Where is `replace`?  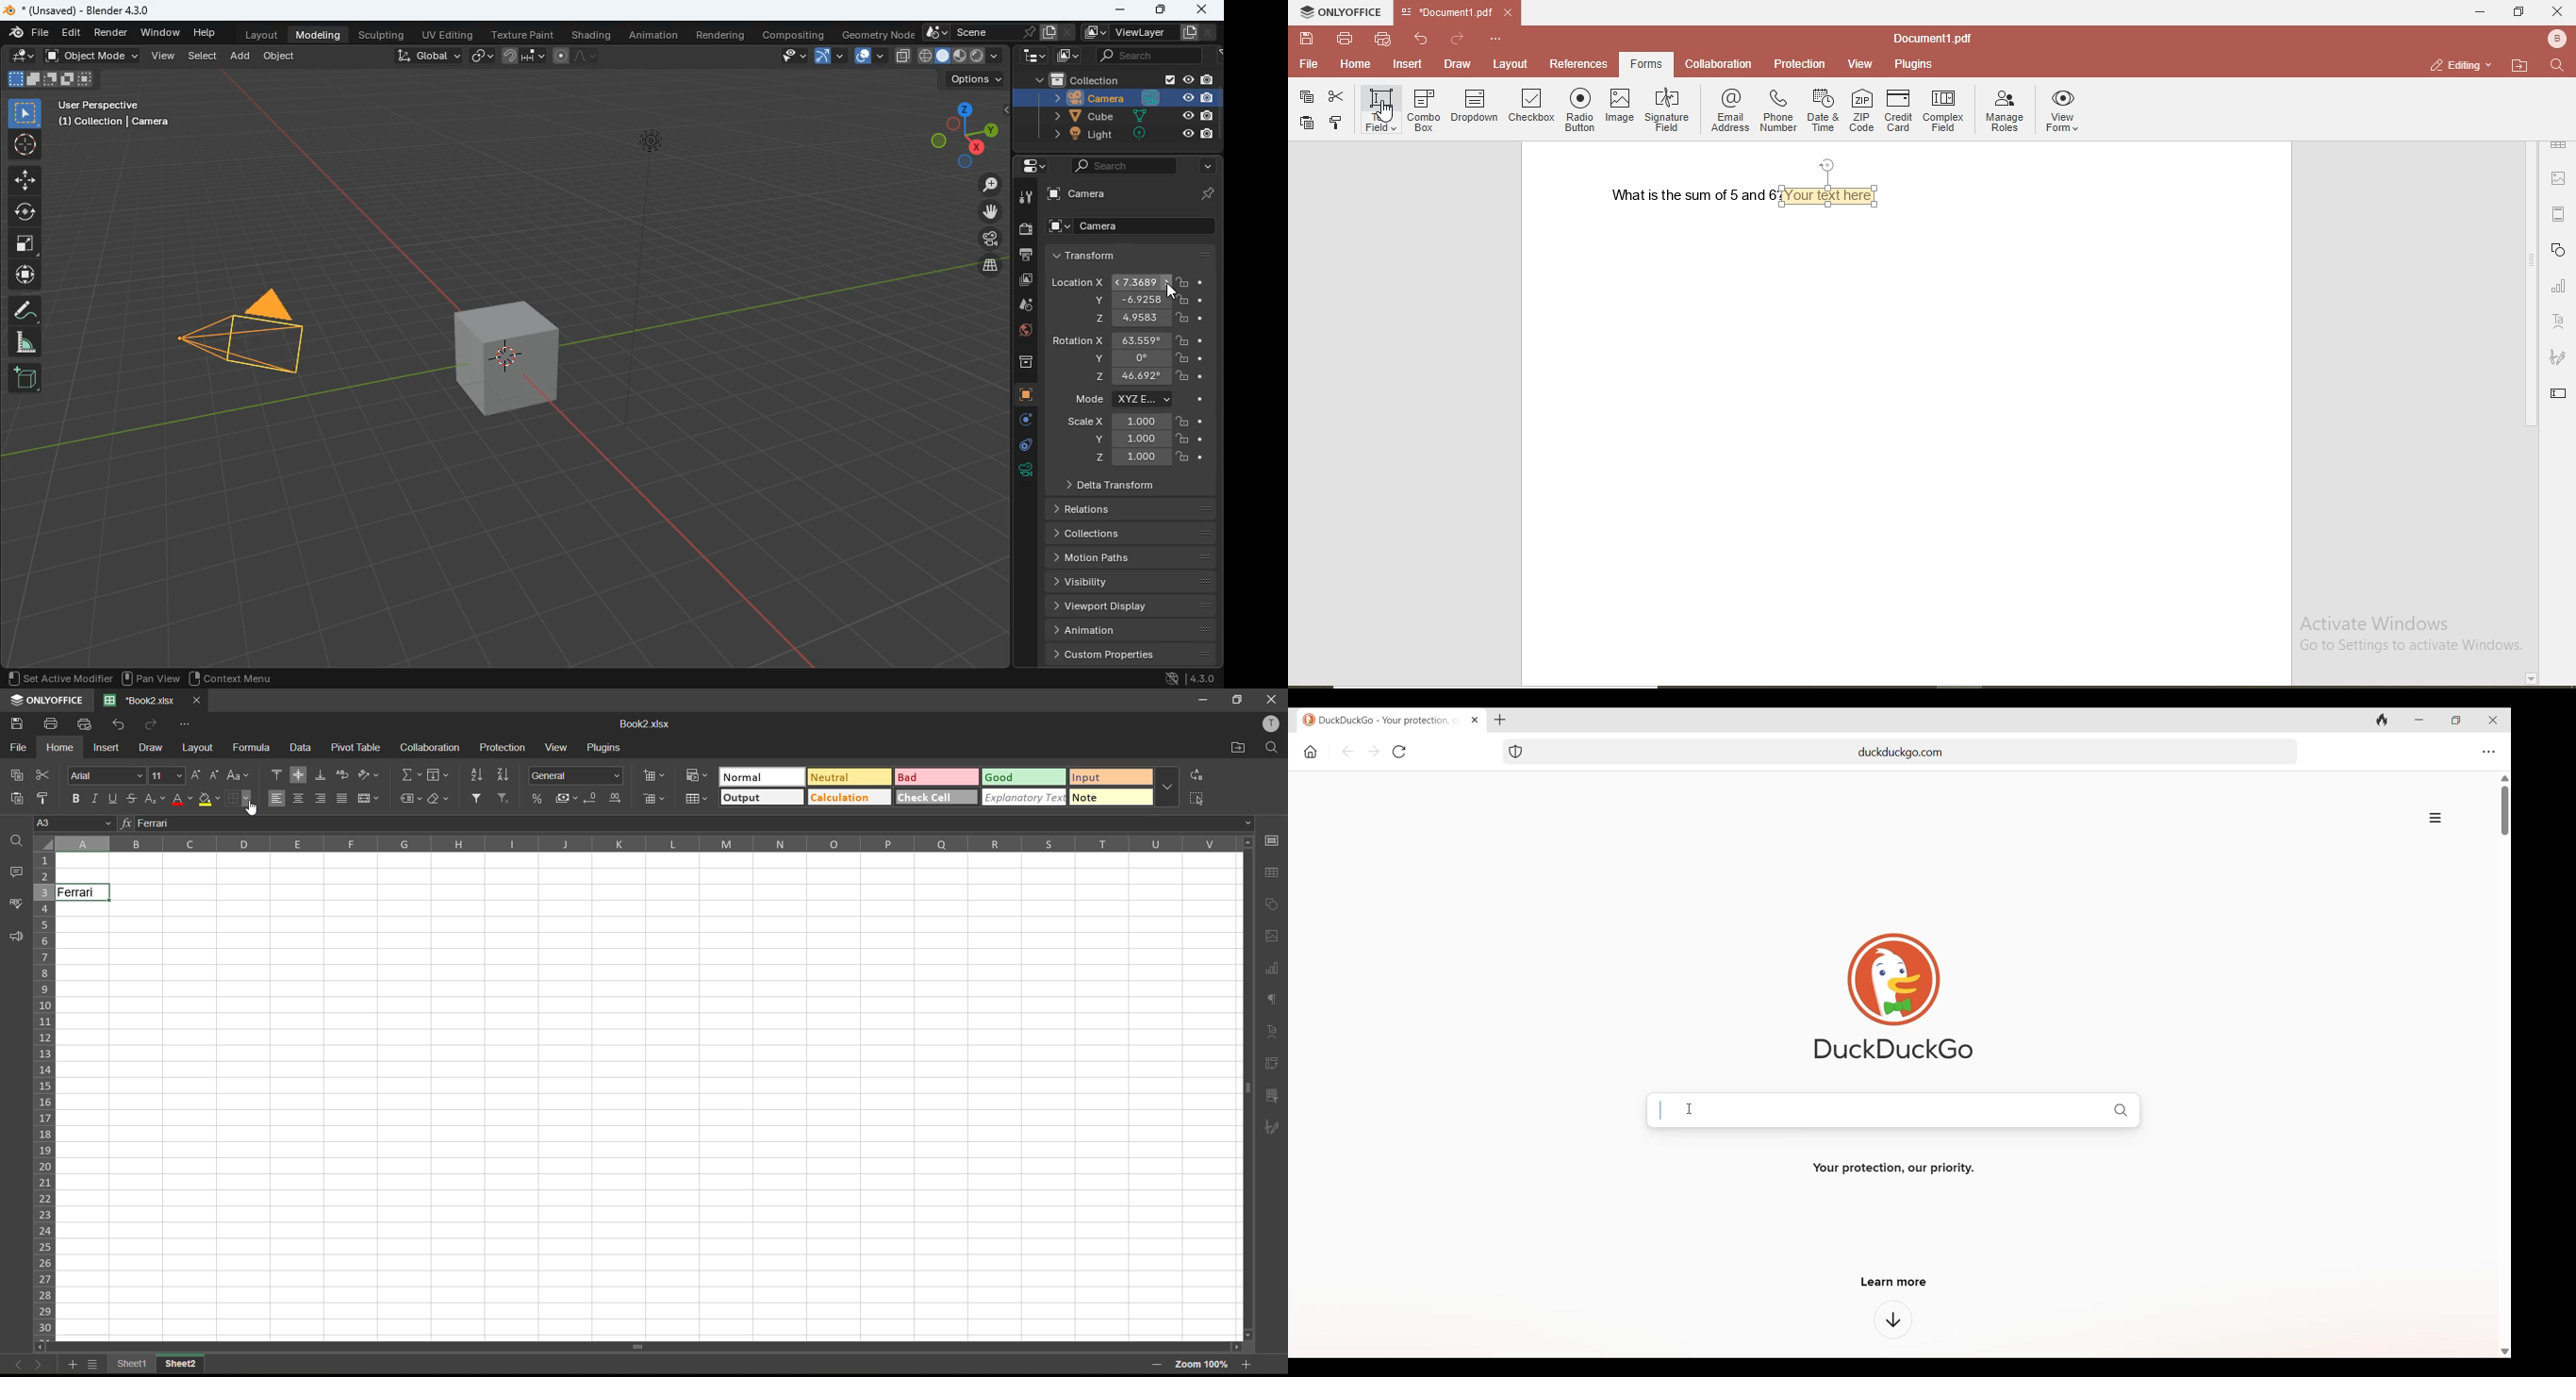 replace is located at coordinates (1197, 774).